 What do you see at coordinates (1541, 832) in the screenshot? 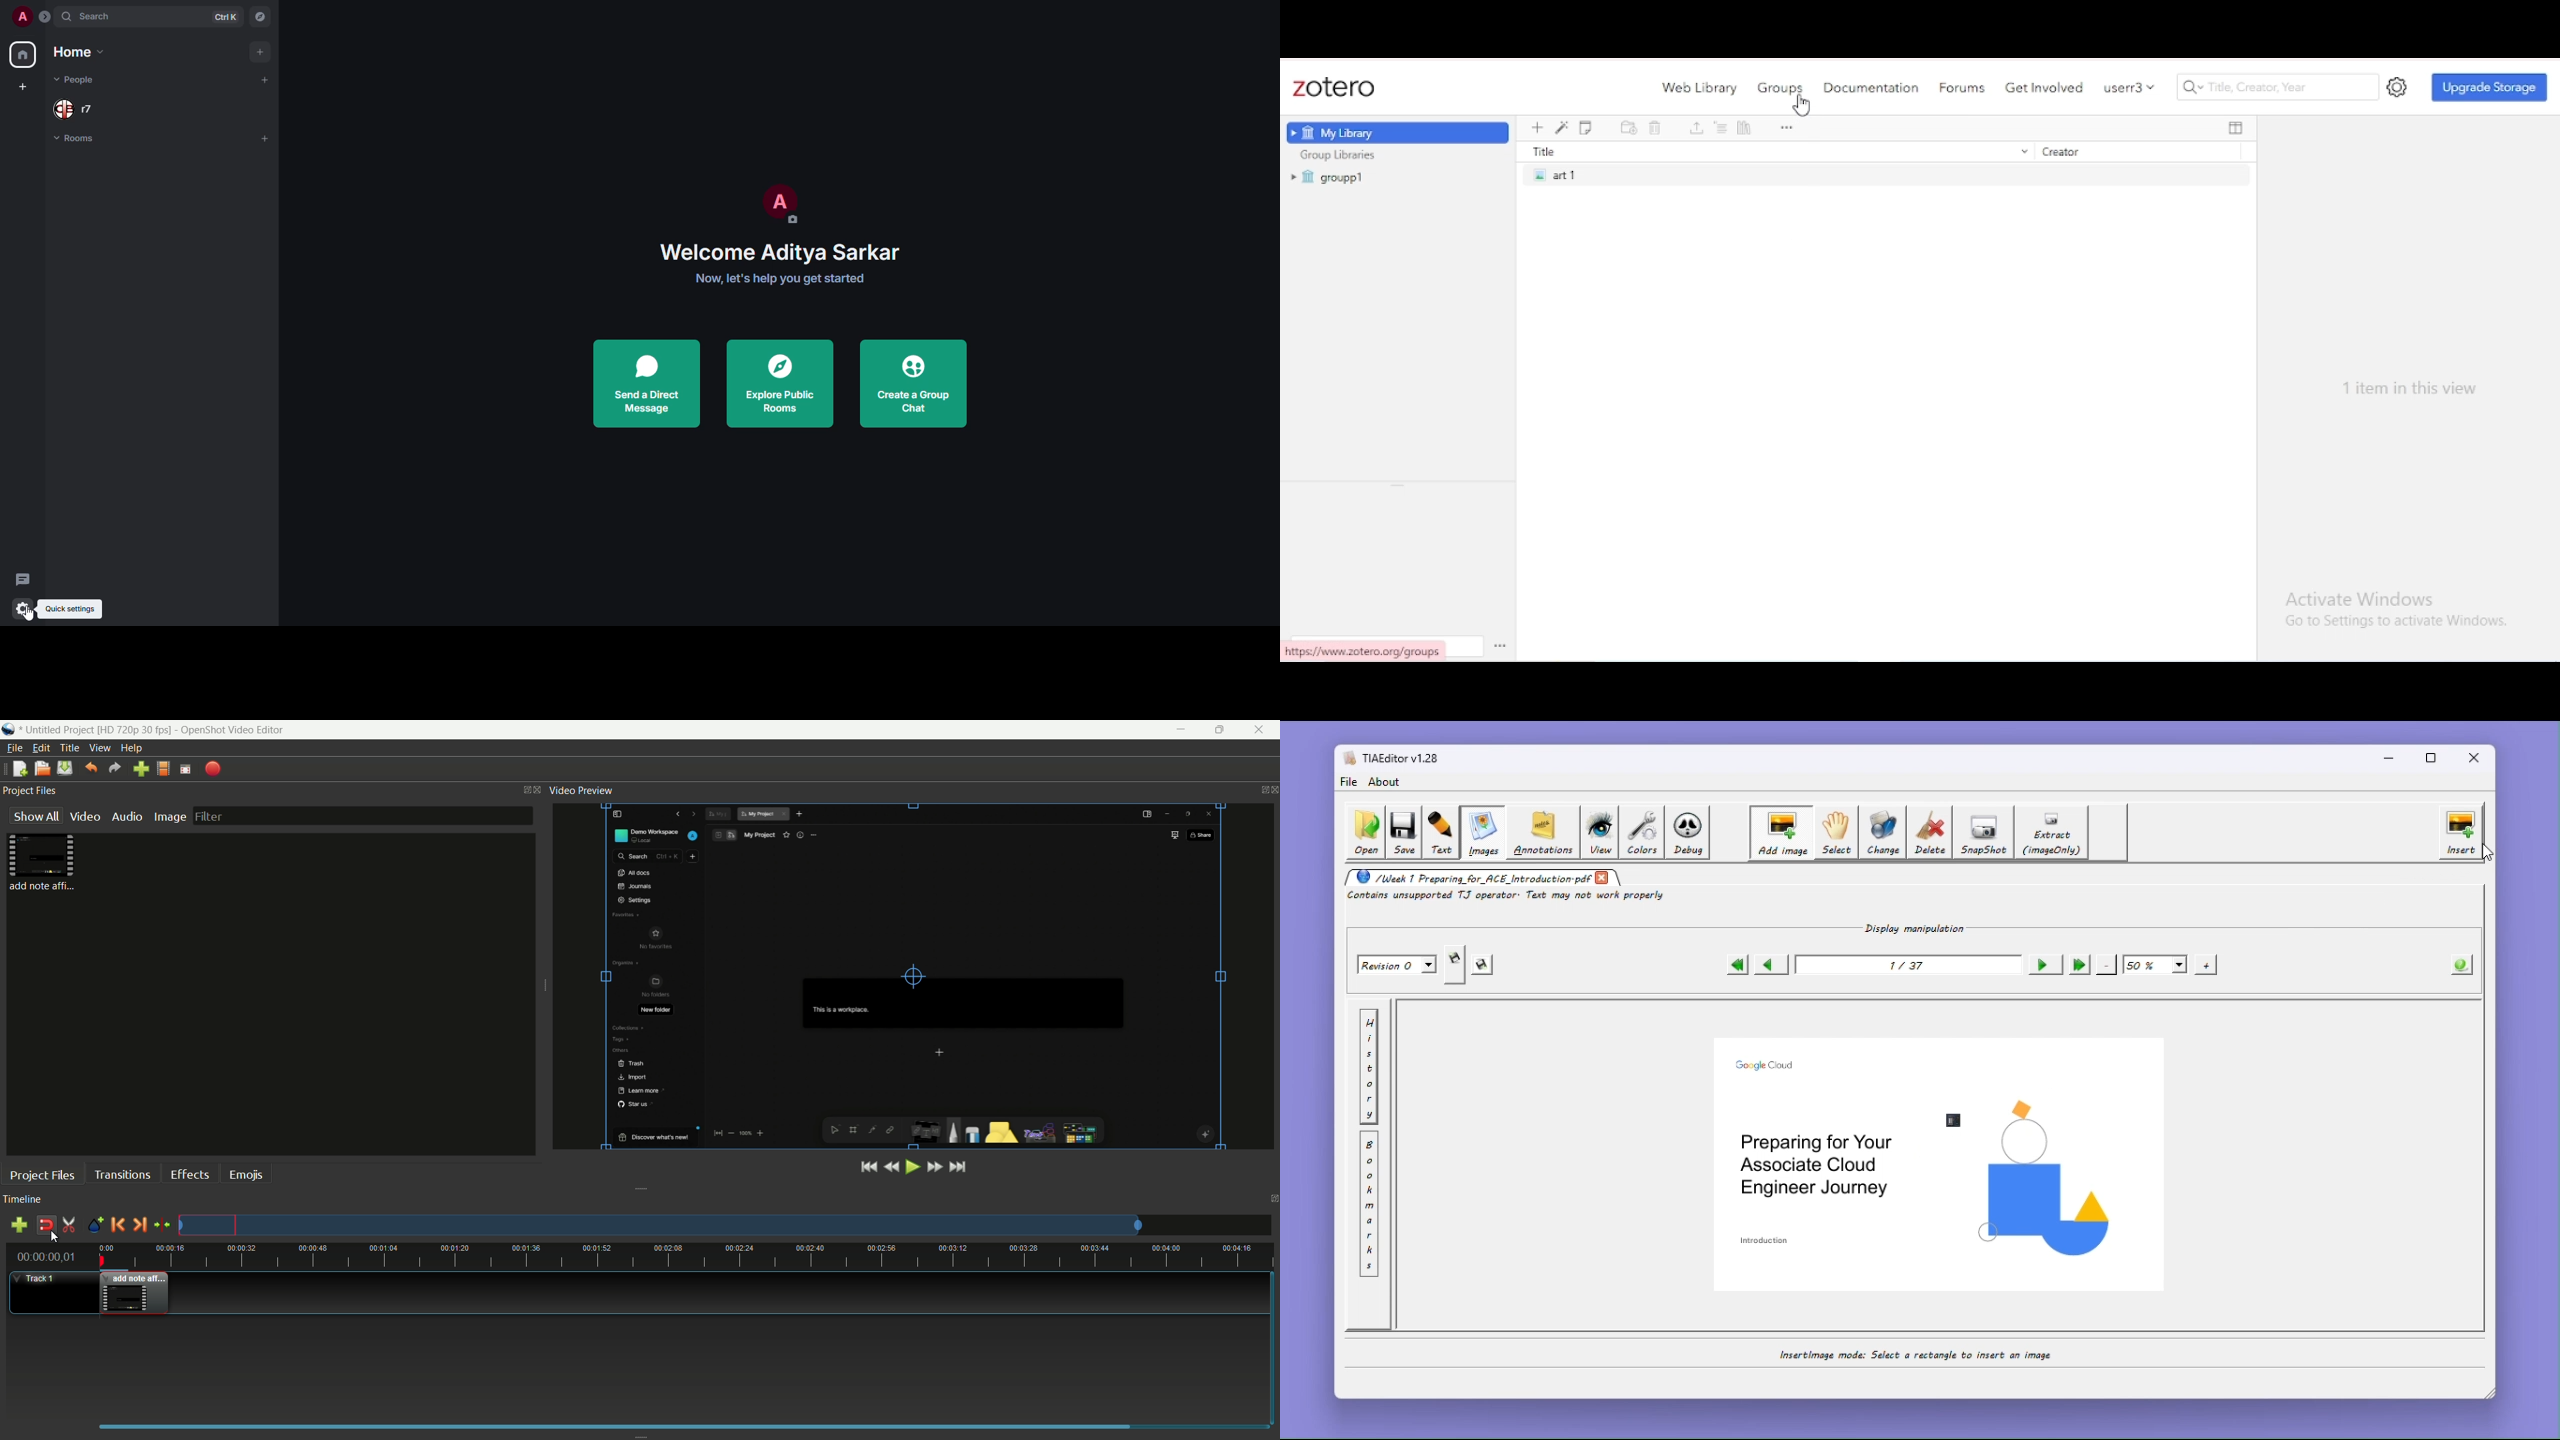
I see `Annotations ` at bounding box center [1541, 832].